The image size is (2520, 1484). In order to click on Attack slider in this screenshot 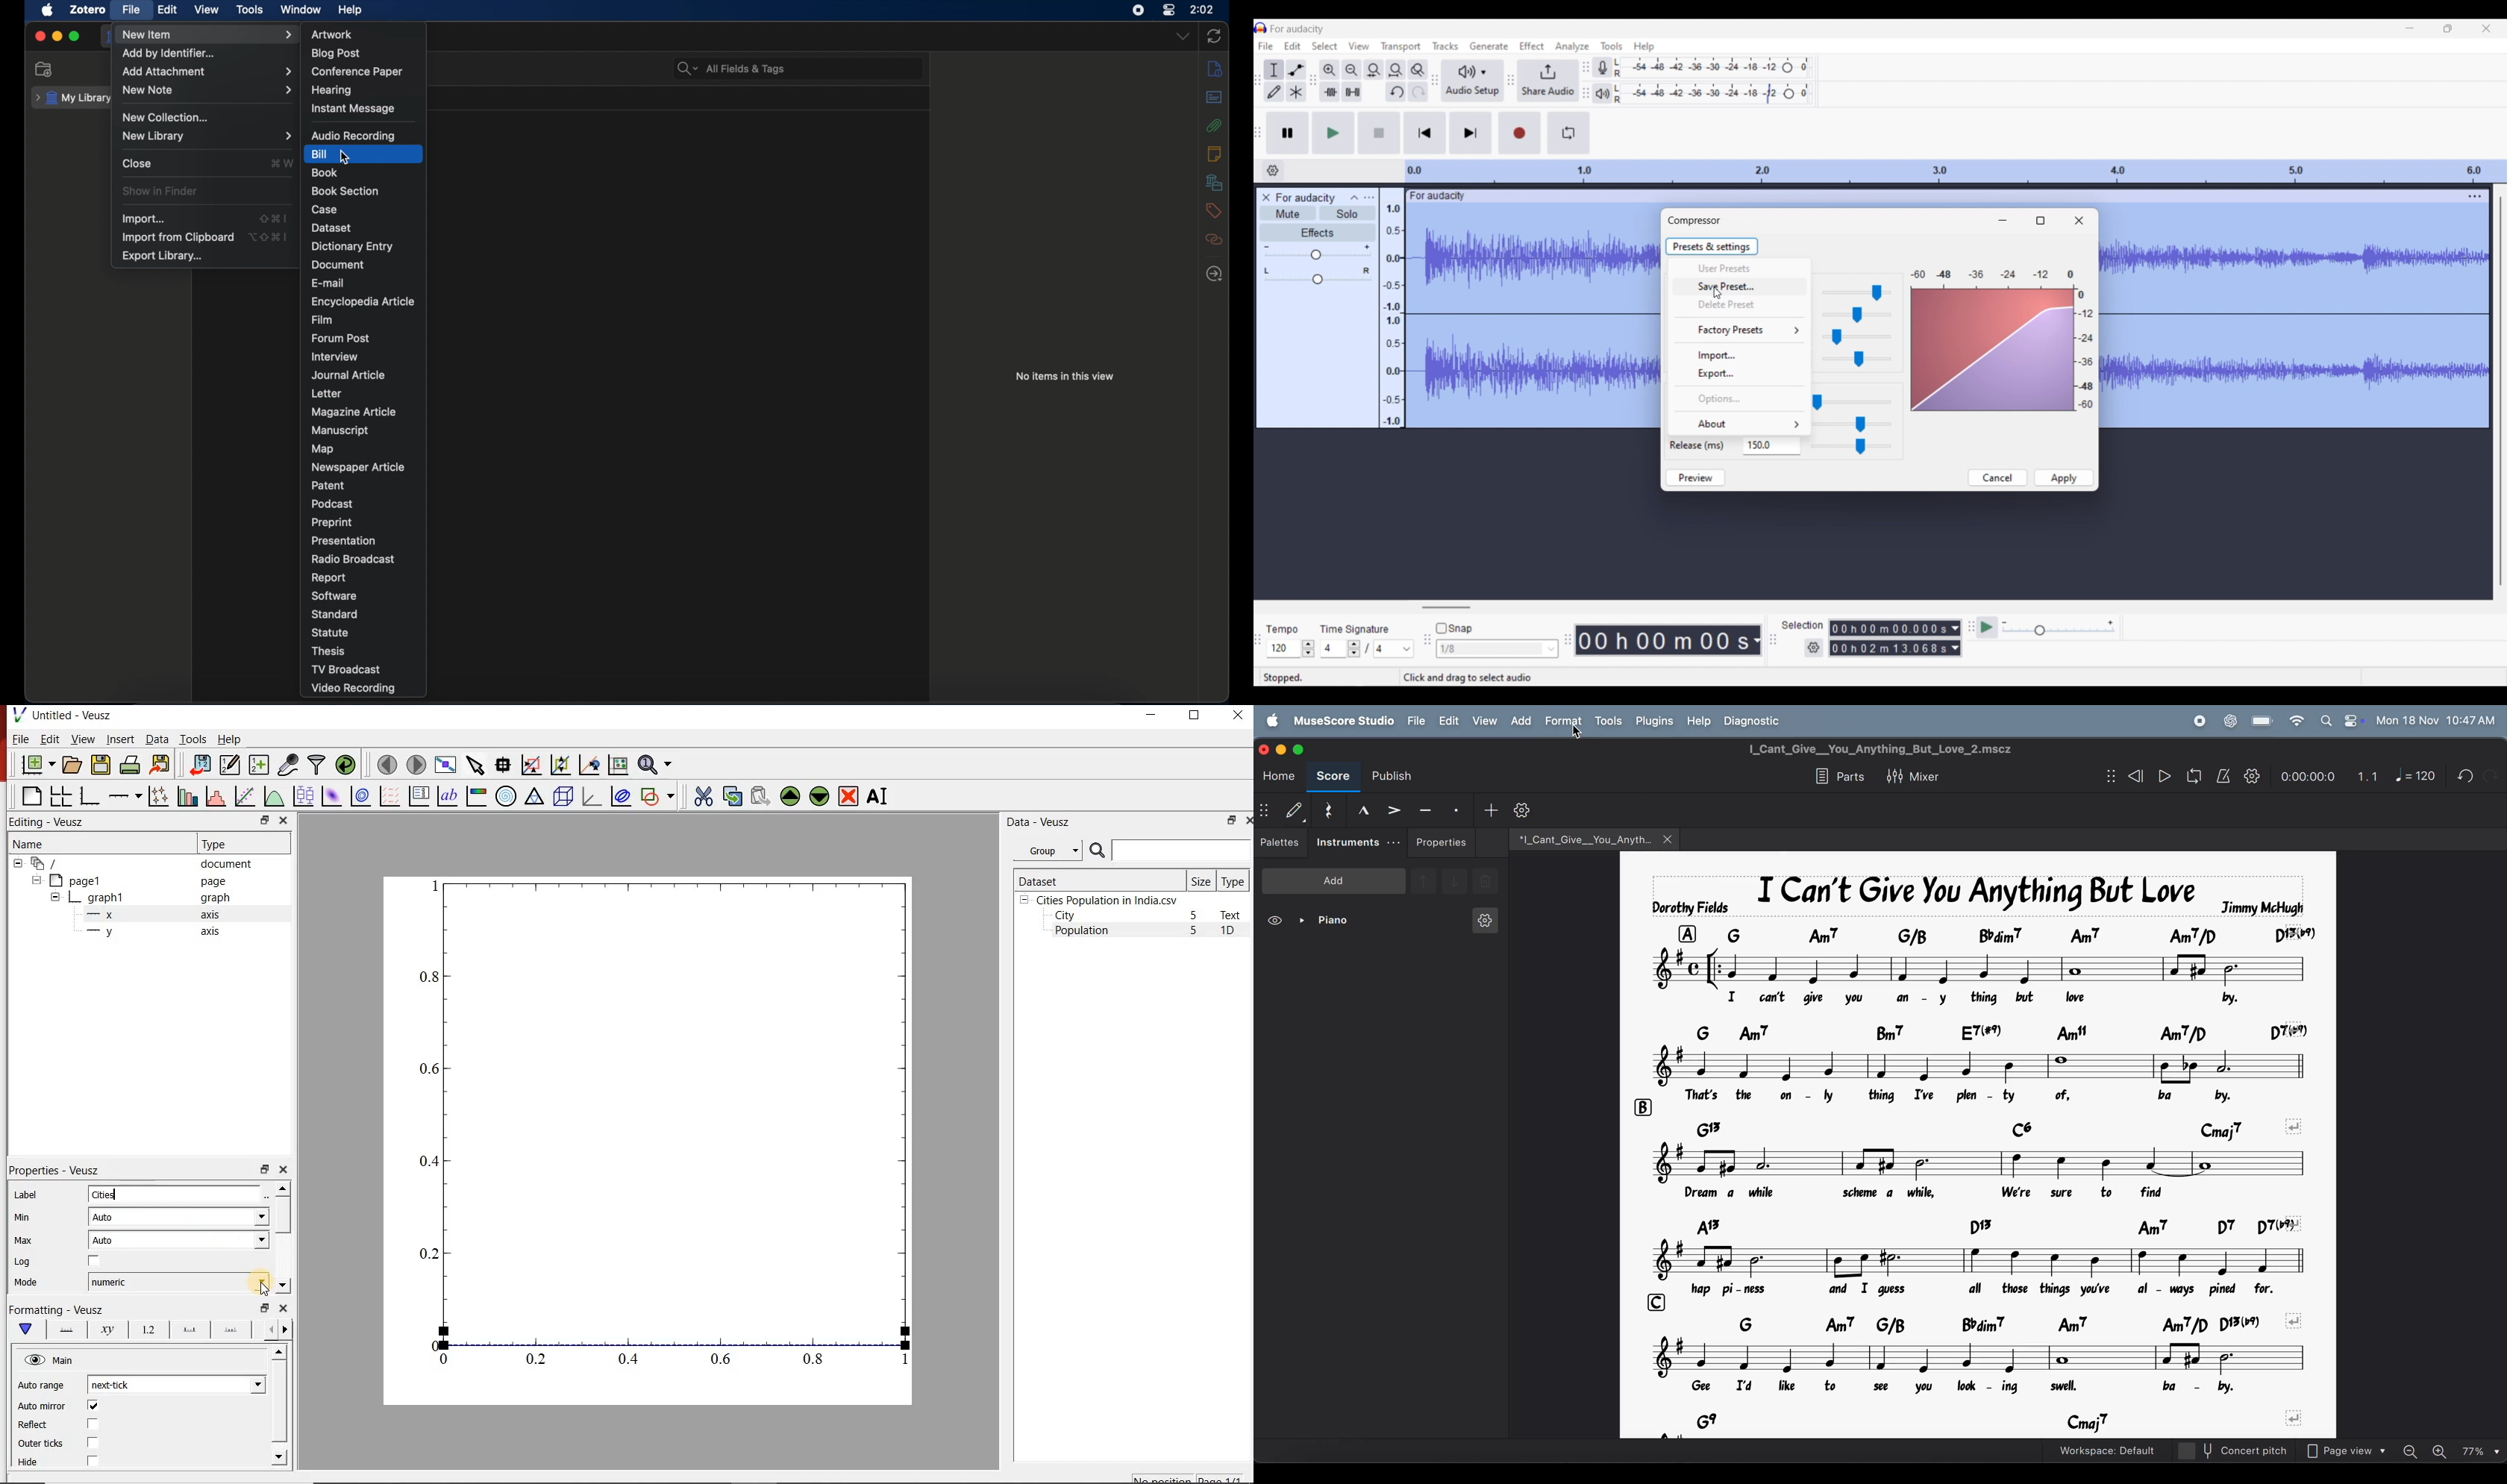, I will do `click(1853, 424)`.